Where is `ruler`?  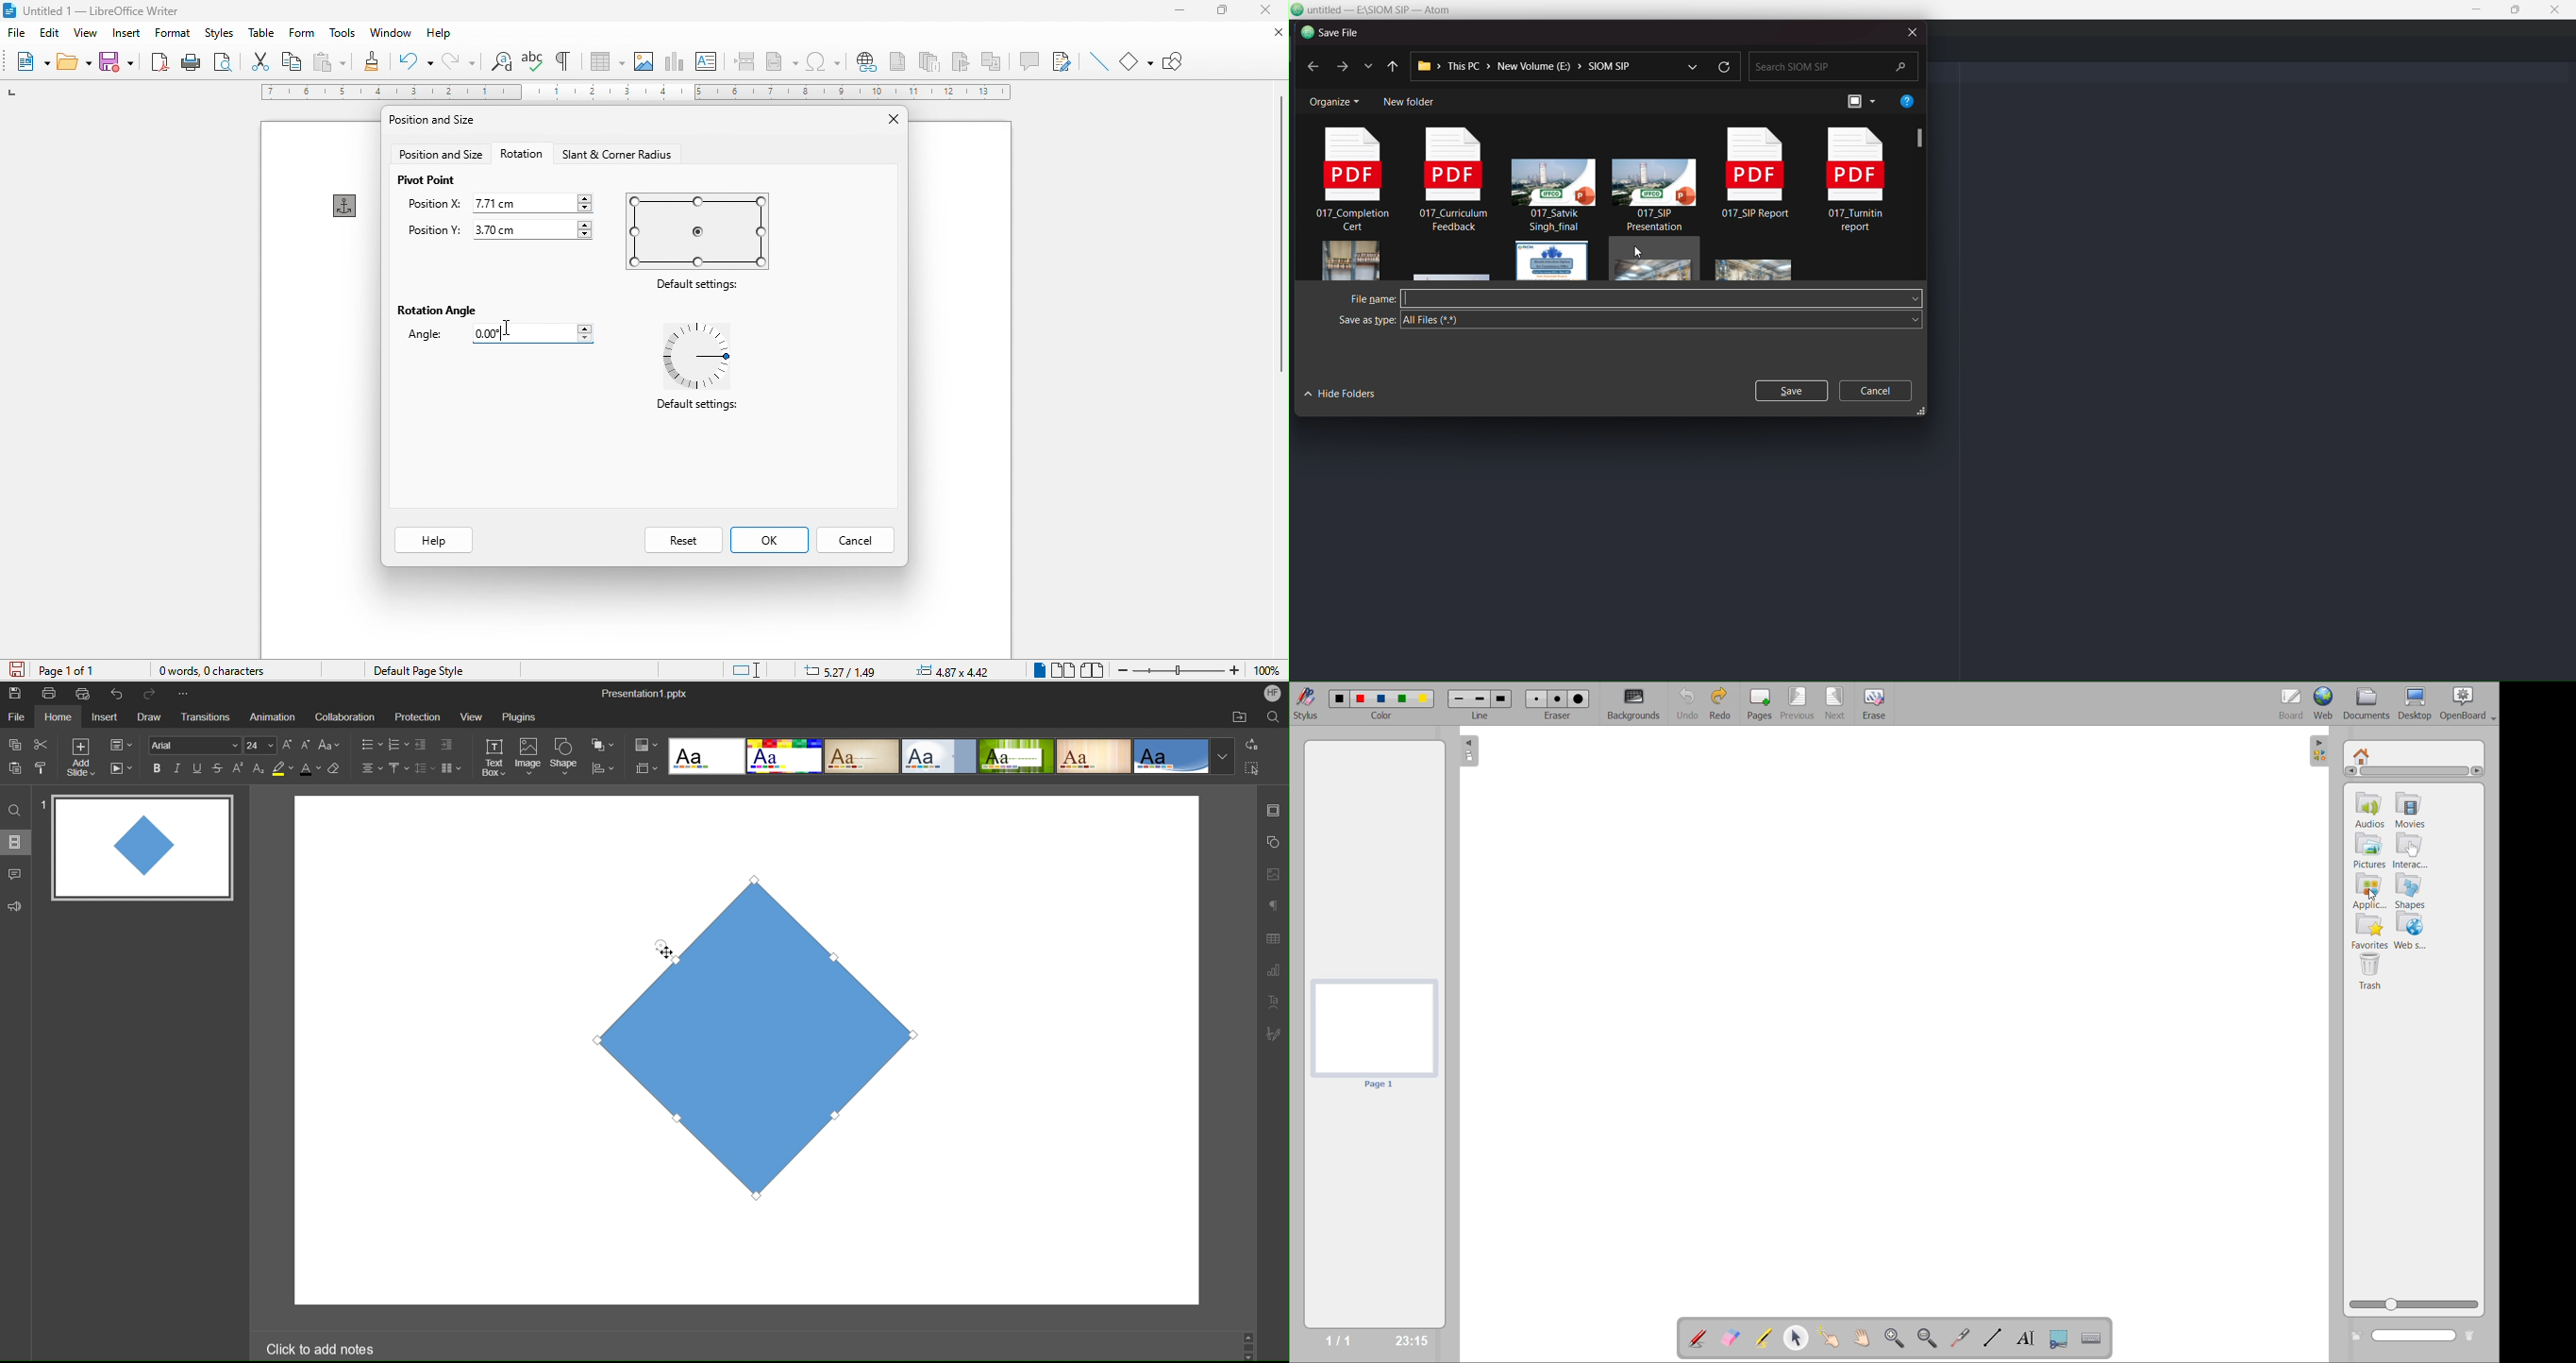
ruler is located at coordinates (637, 92).